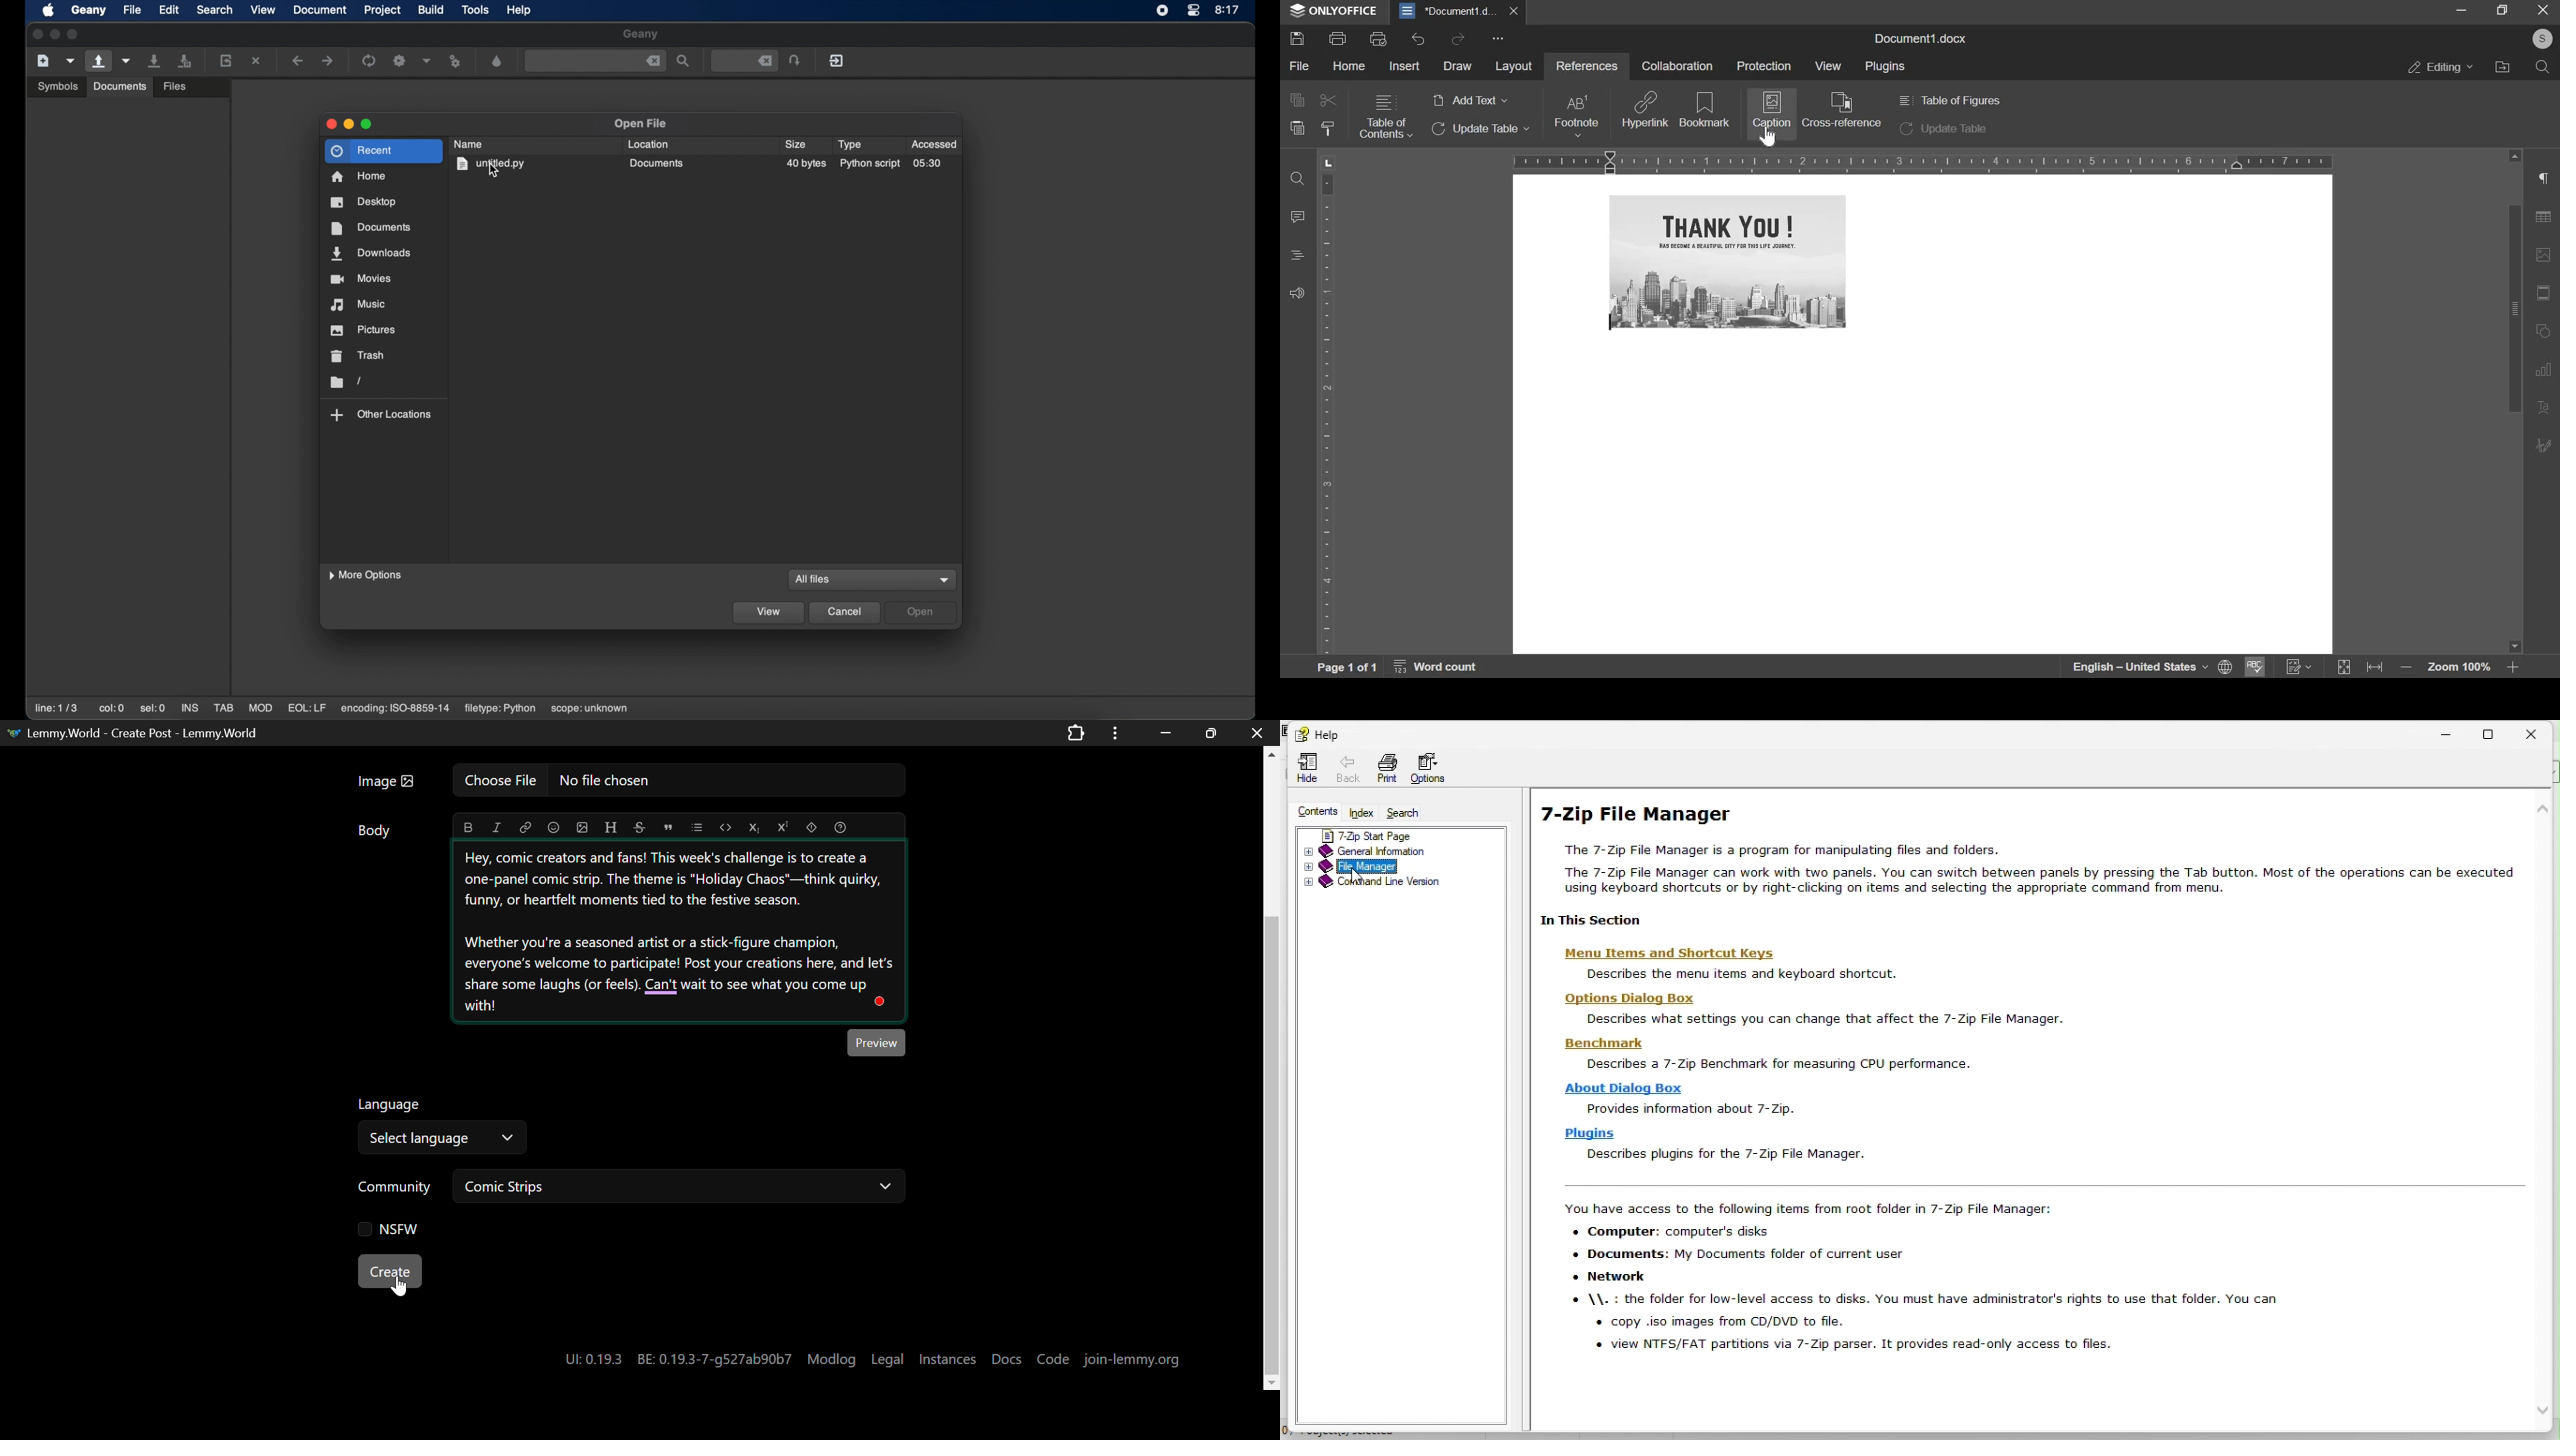  Describe the element at coordinates (1763, 65) in the screenshot. I see `protection` at that location.